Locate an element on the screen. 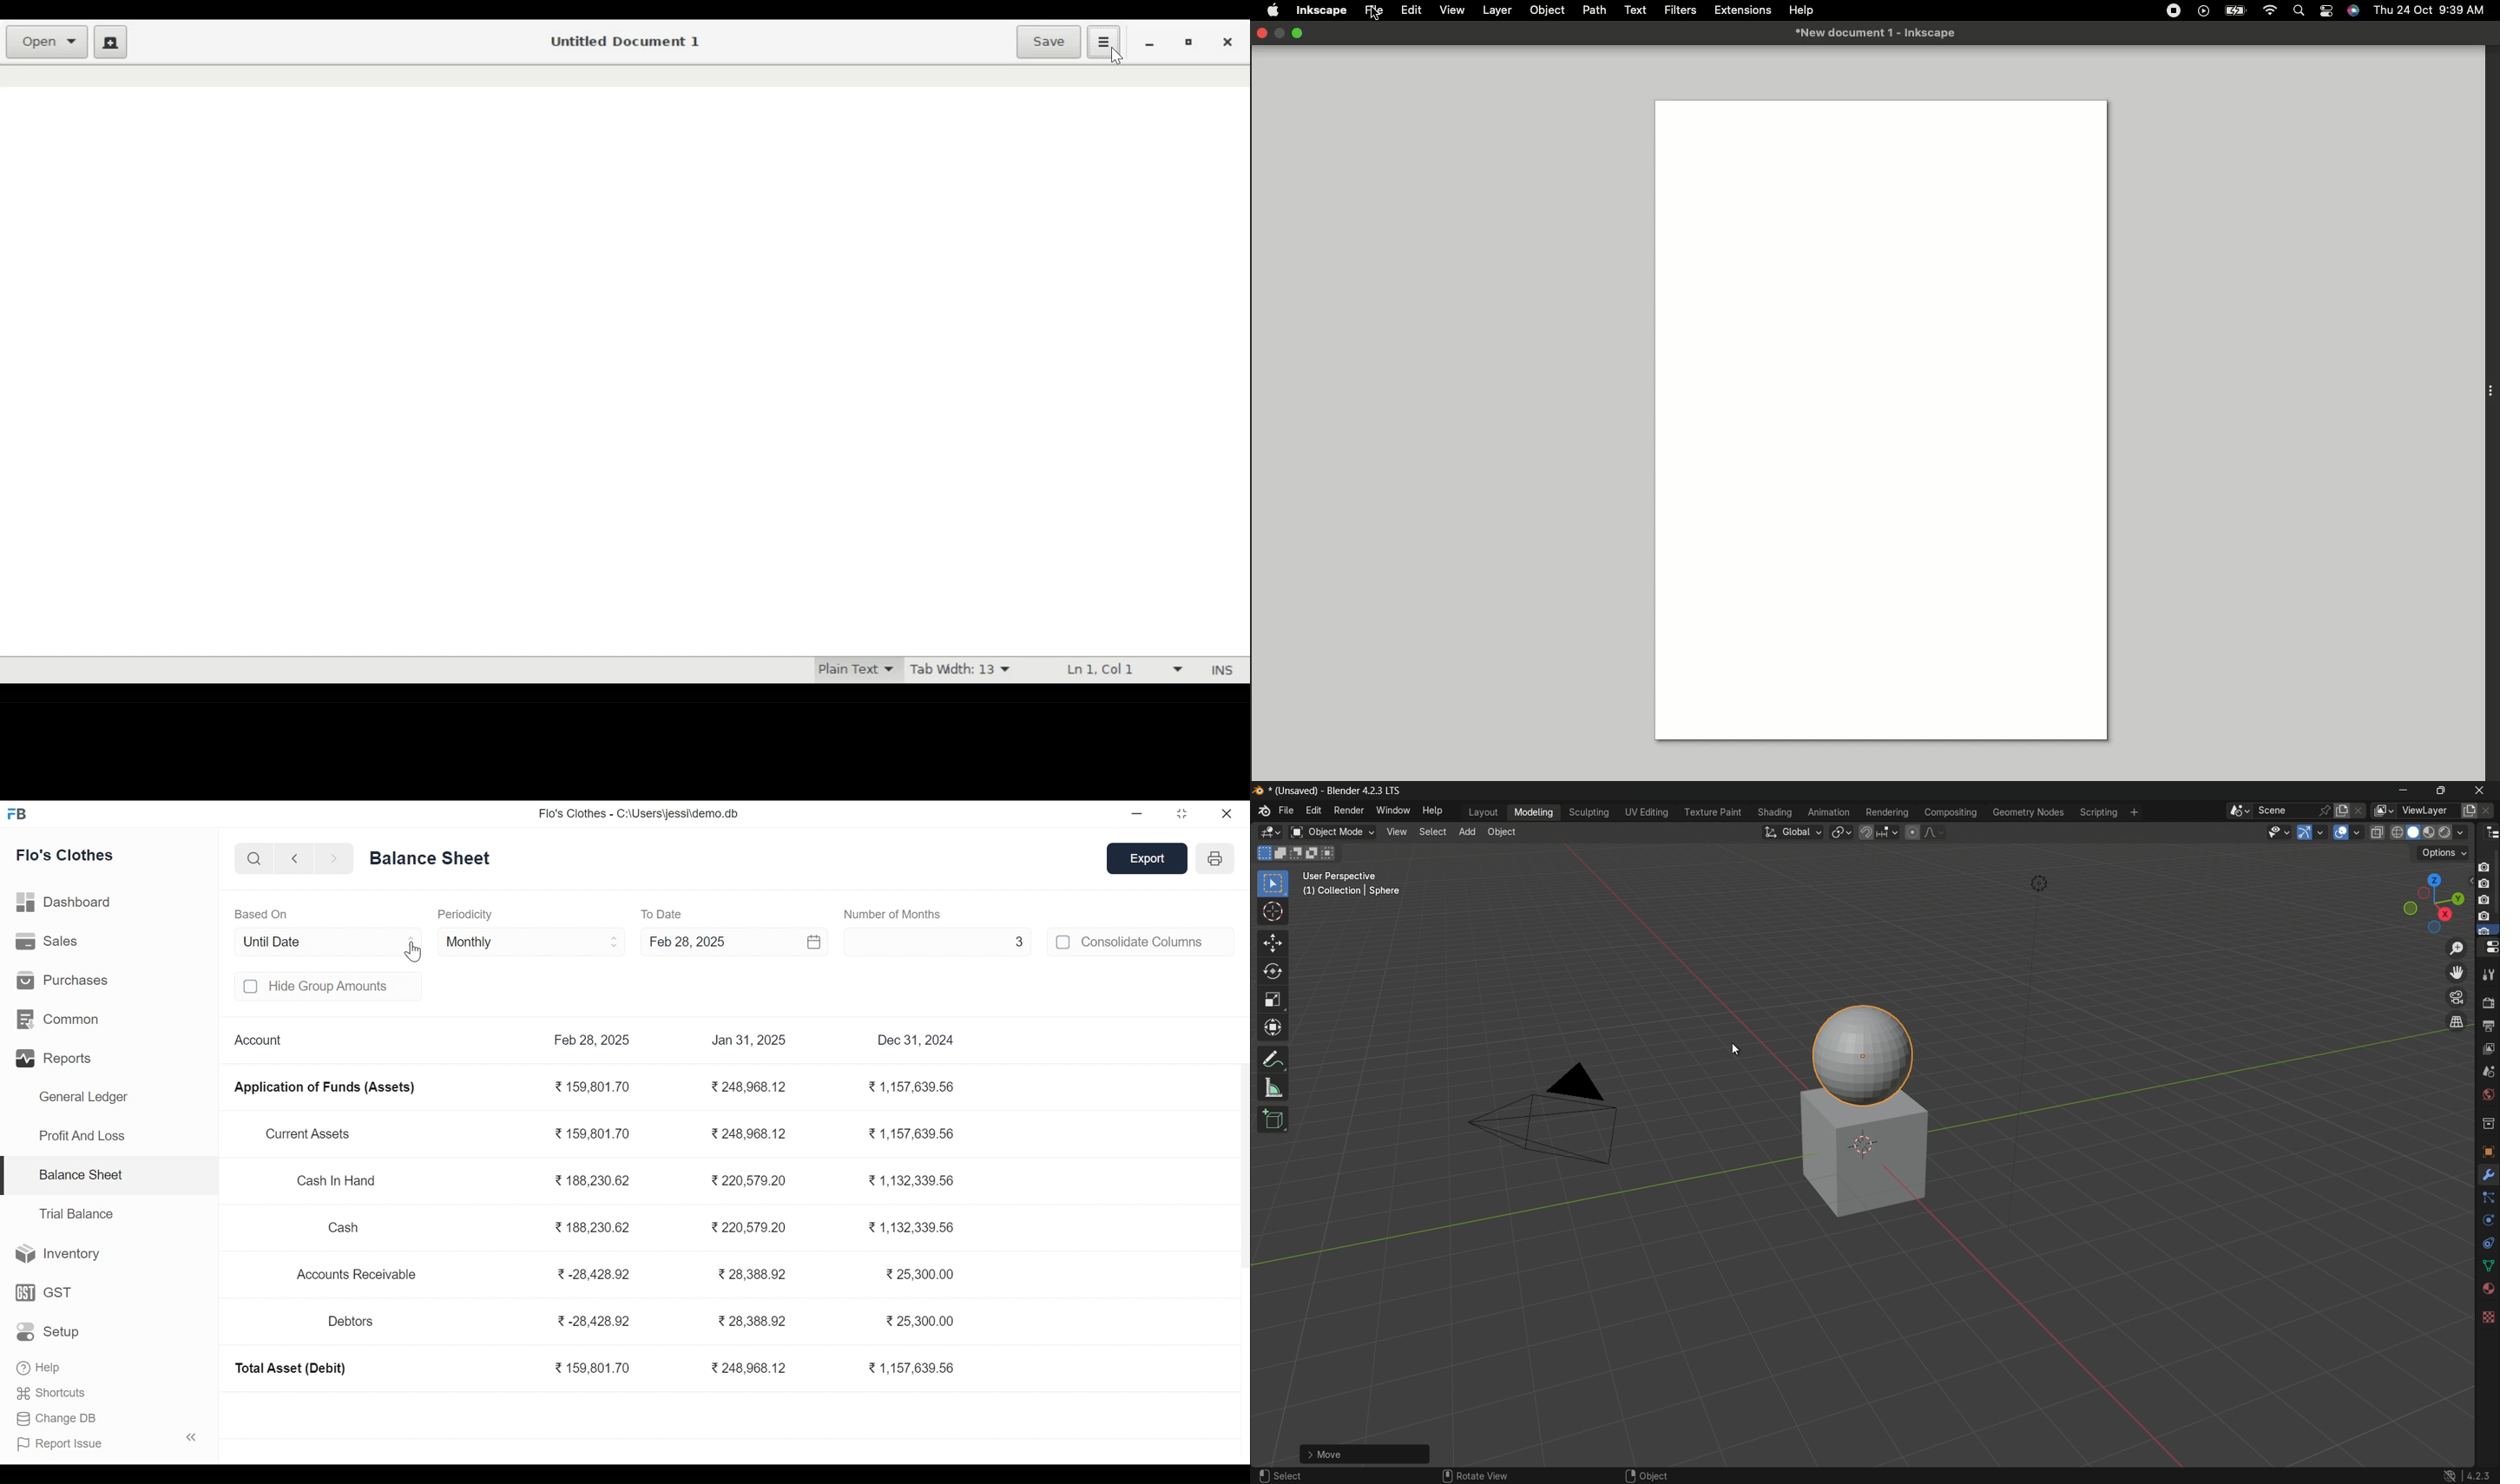  Filters is located at coordinates (1681, 10).